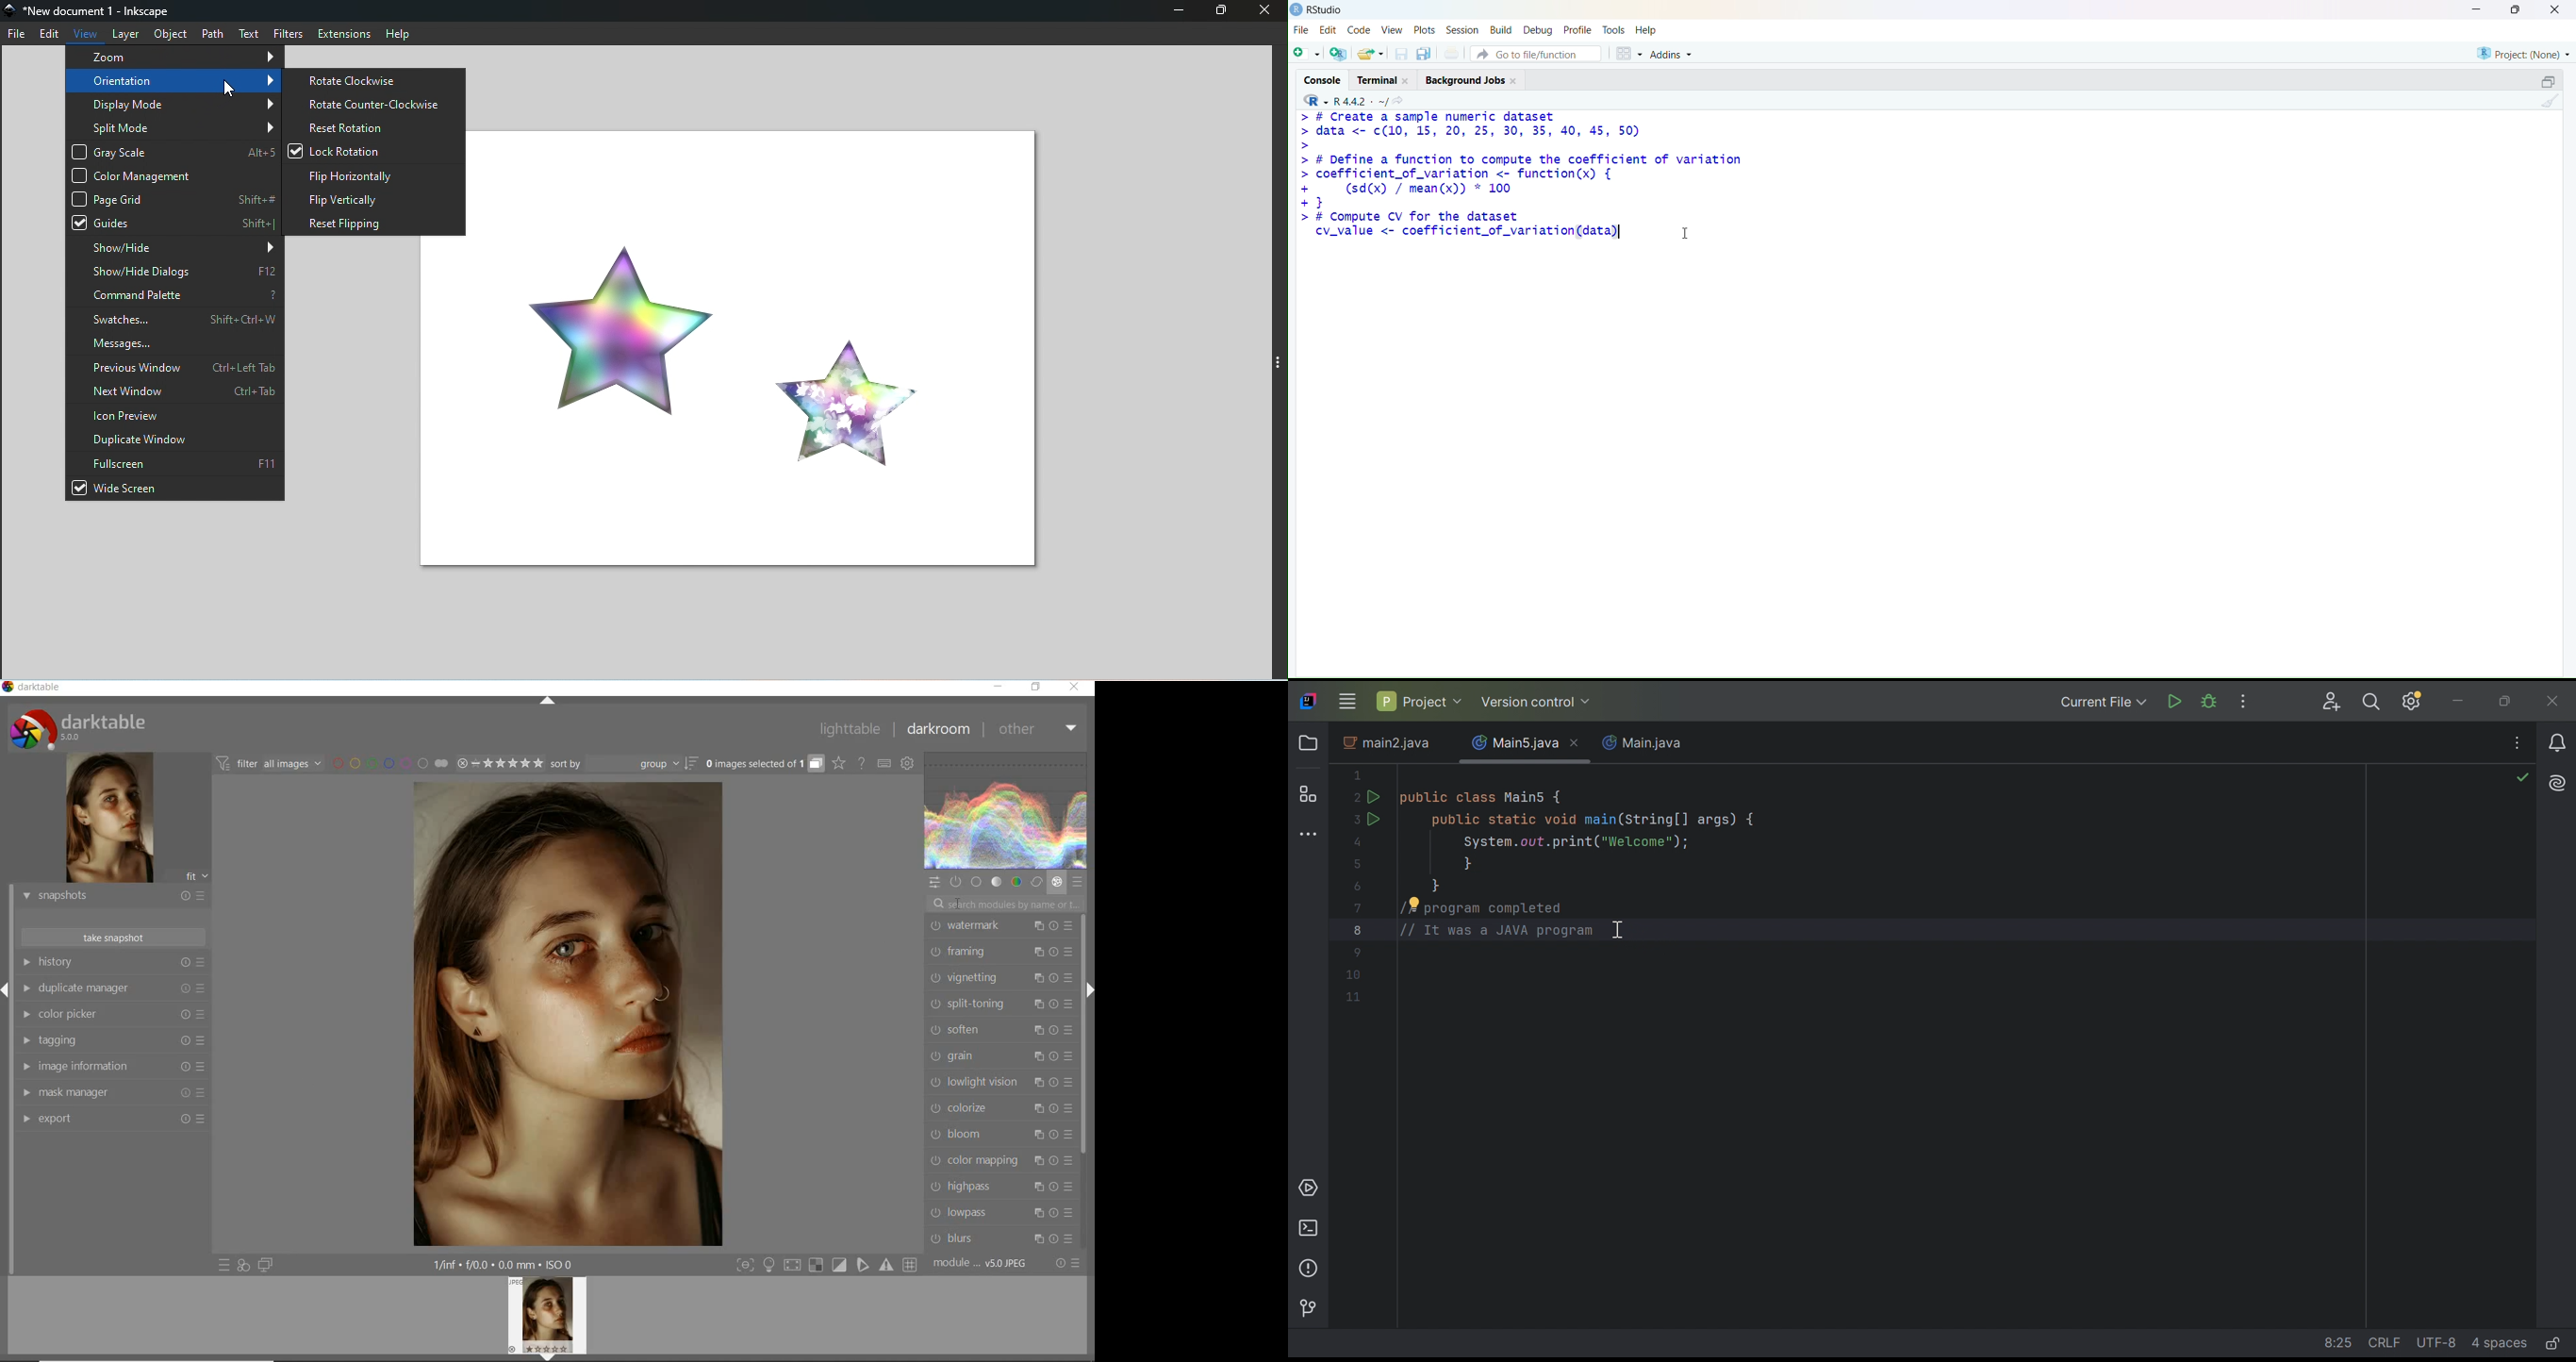  What do you see at coordinates (959, 905) in the screenshot?
I see `CURSOR` at bounding box center [959, 905].